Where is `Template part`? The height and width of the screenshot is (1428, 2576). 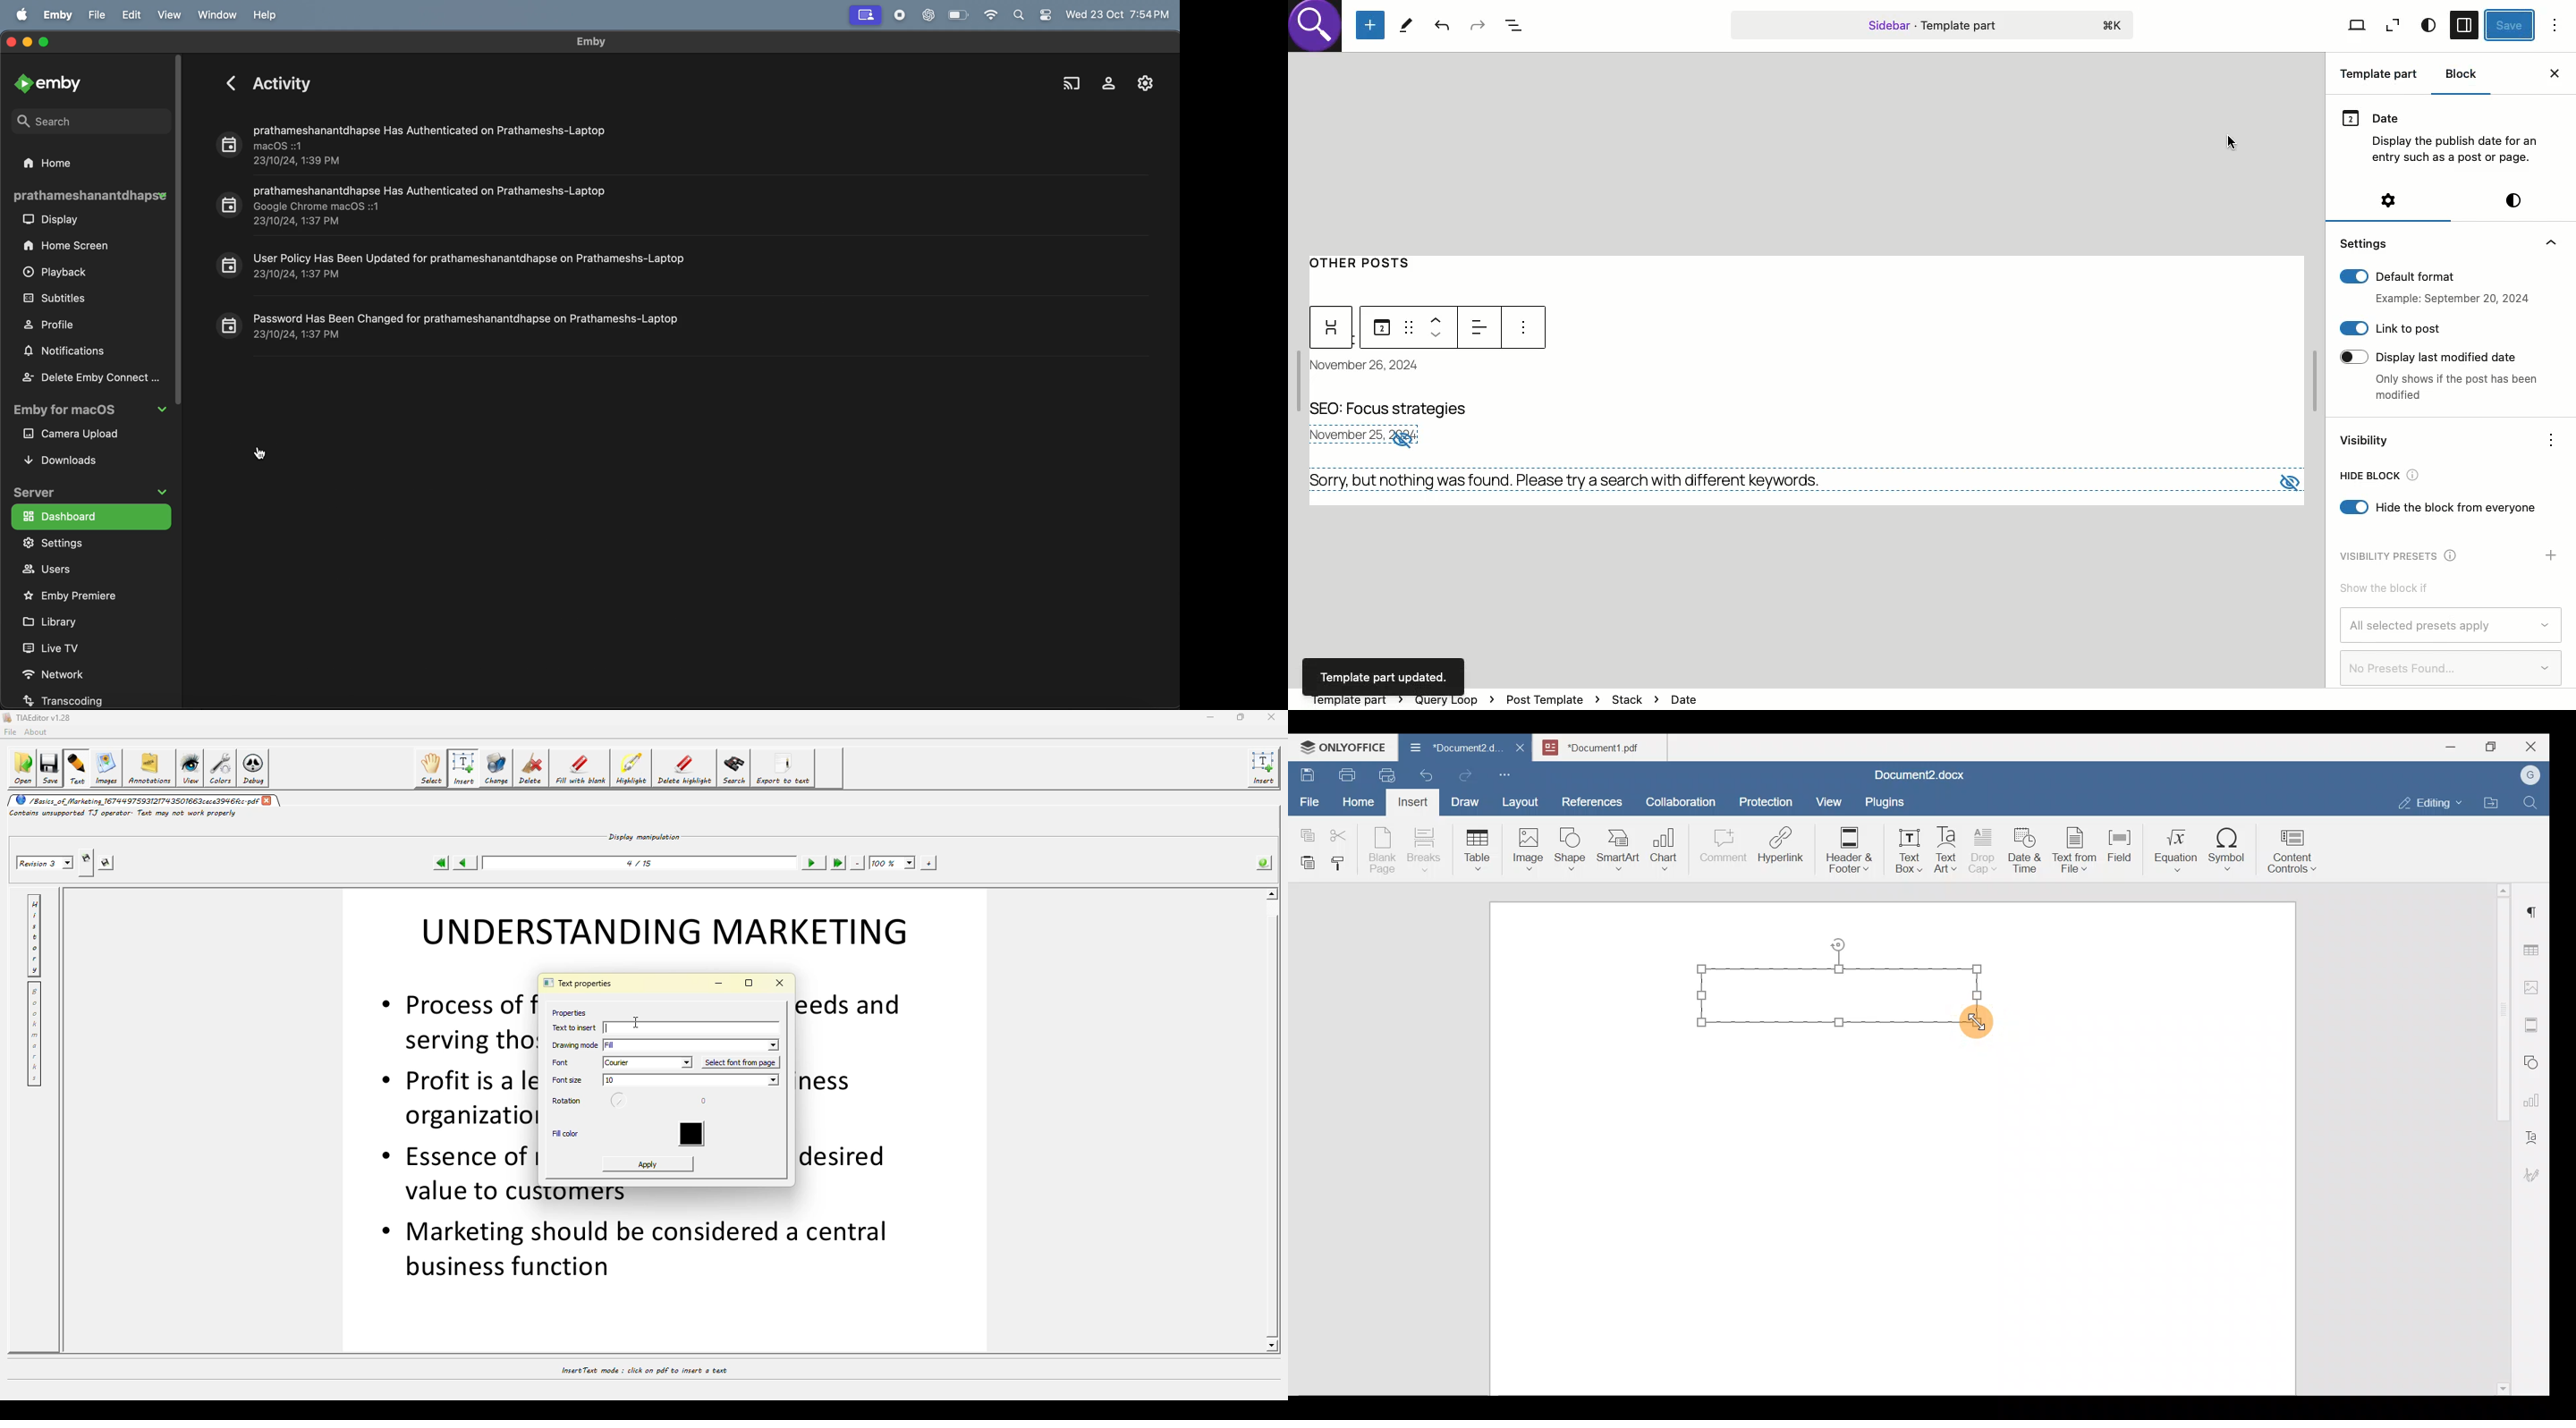 Template part is located at coordinates (1932, 24).